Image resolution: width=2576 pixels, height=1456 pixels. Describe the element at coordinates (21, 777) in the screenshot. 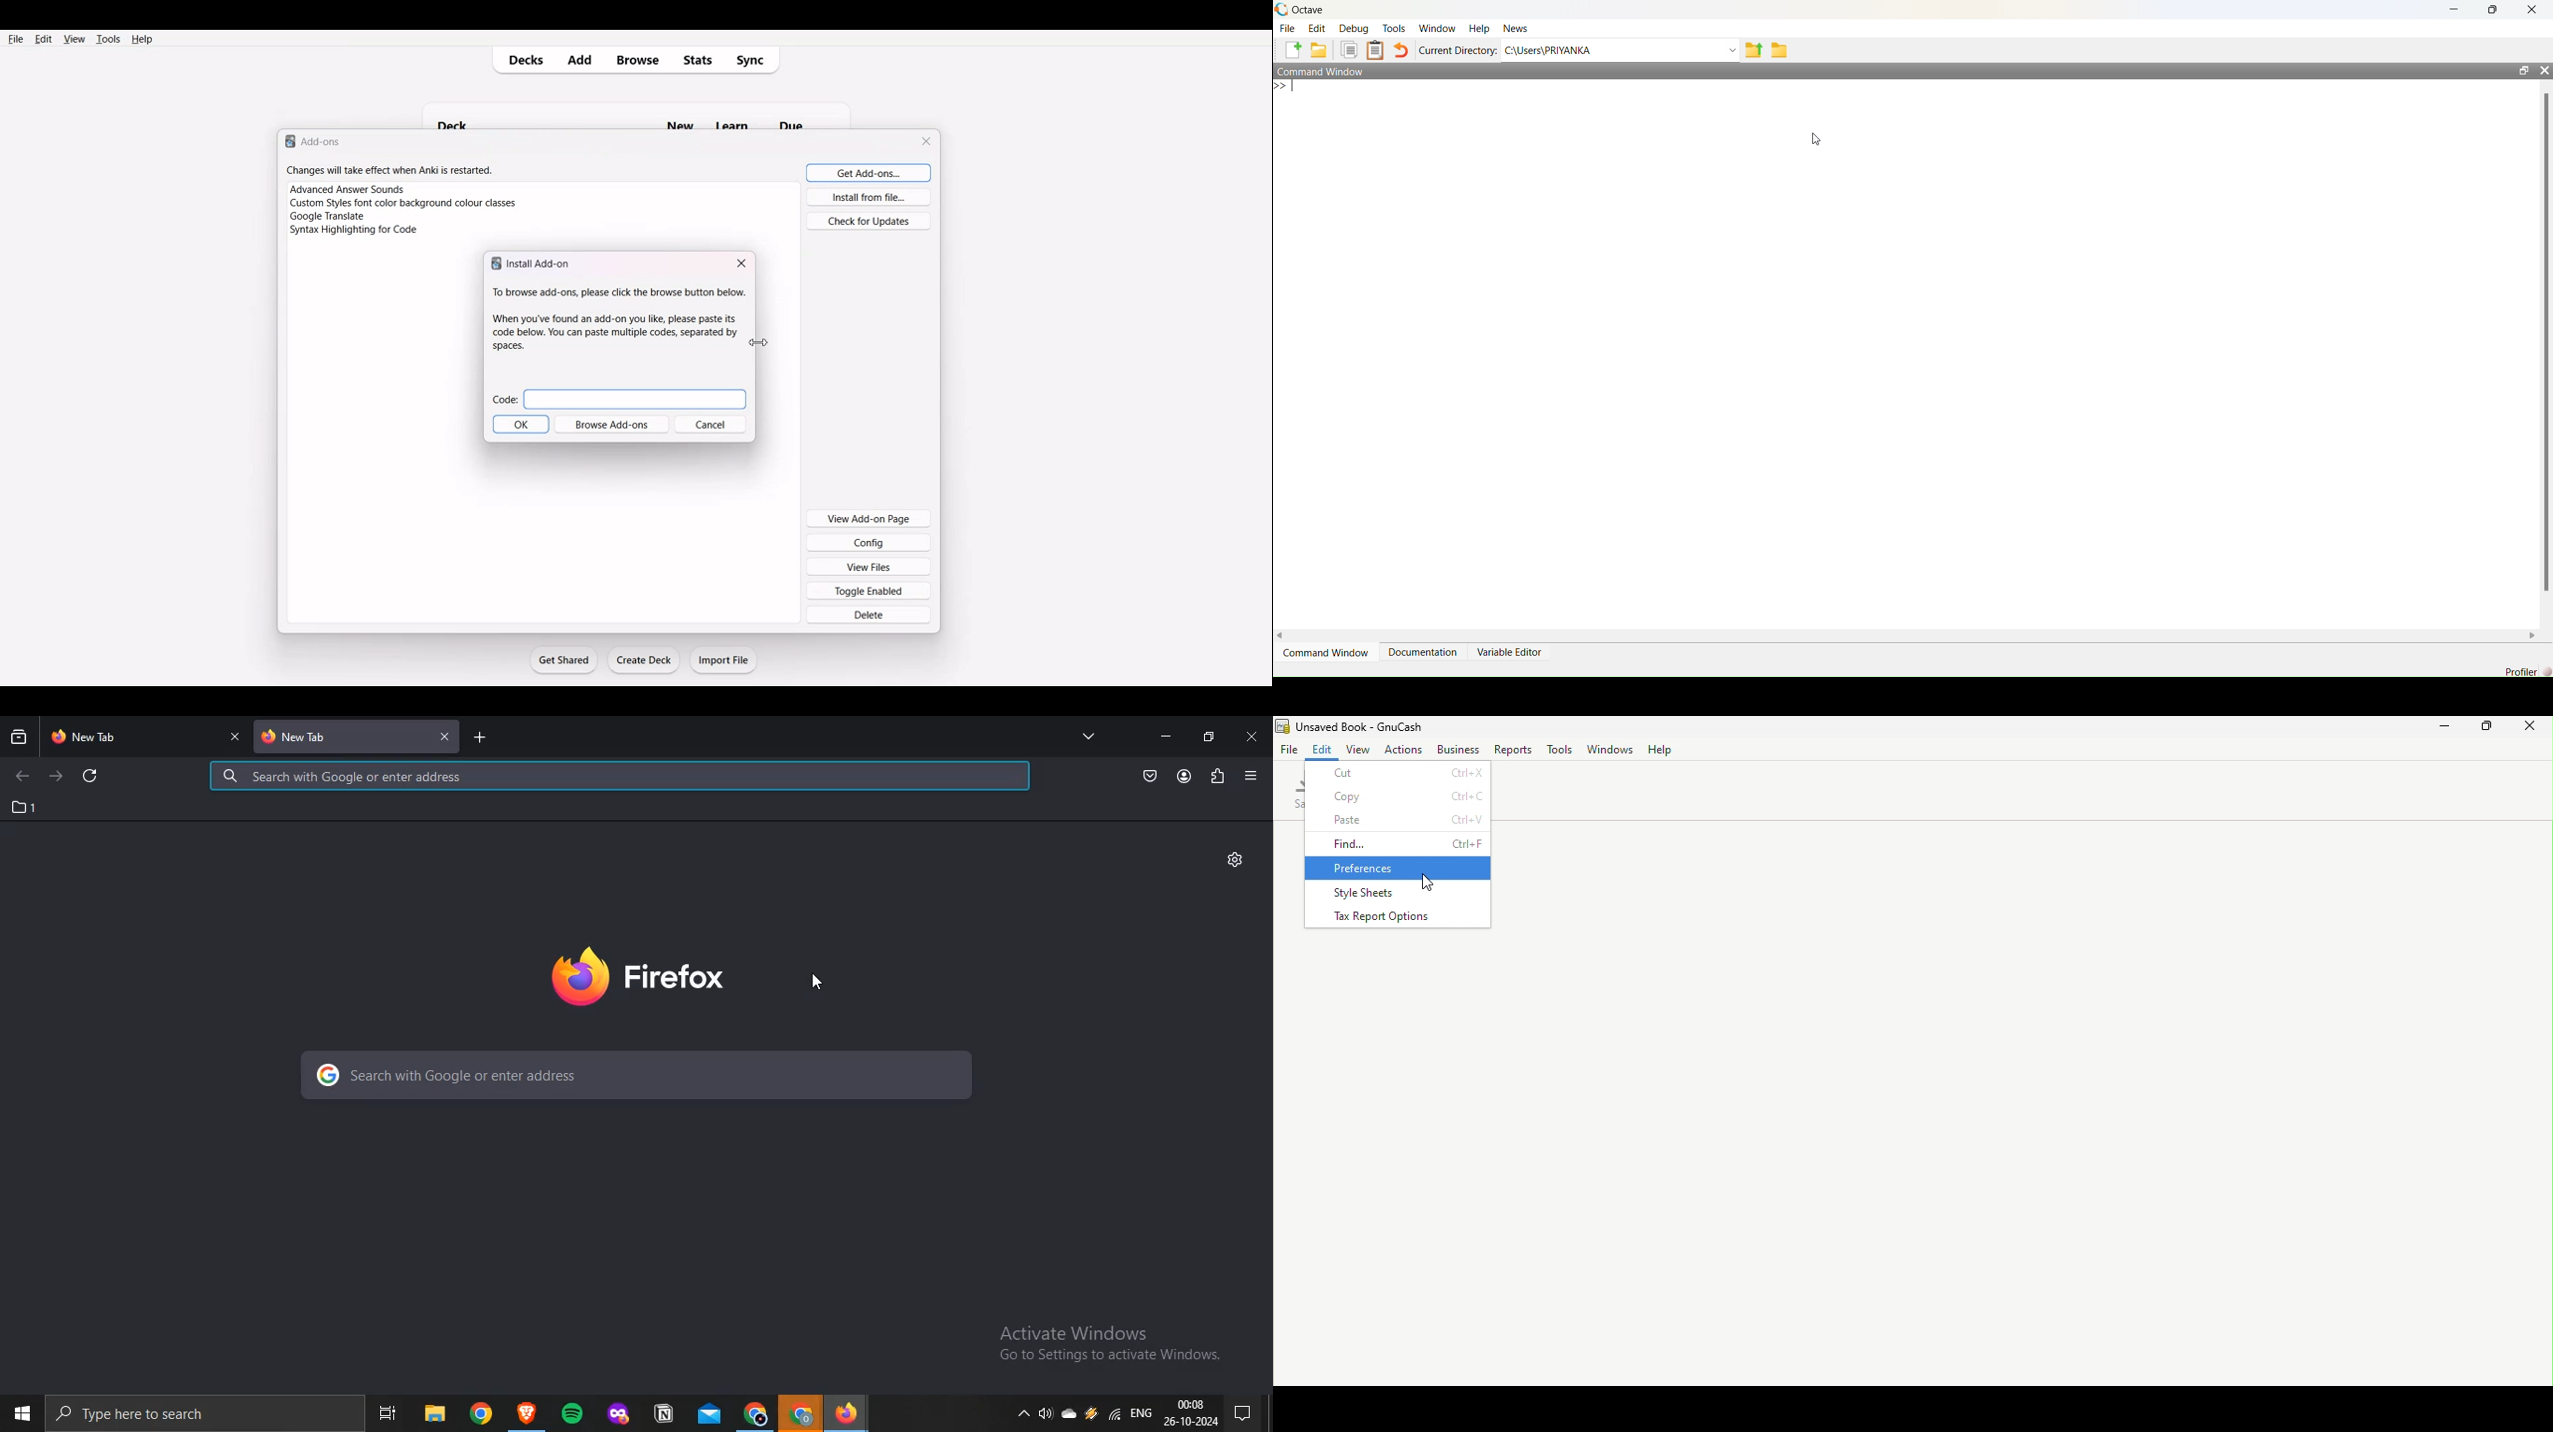

I see `back` at that location.